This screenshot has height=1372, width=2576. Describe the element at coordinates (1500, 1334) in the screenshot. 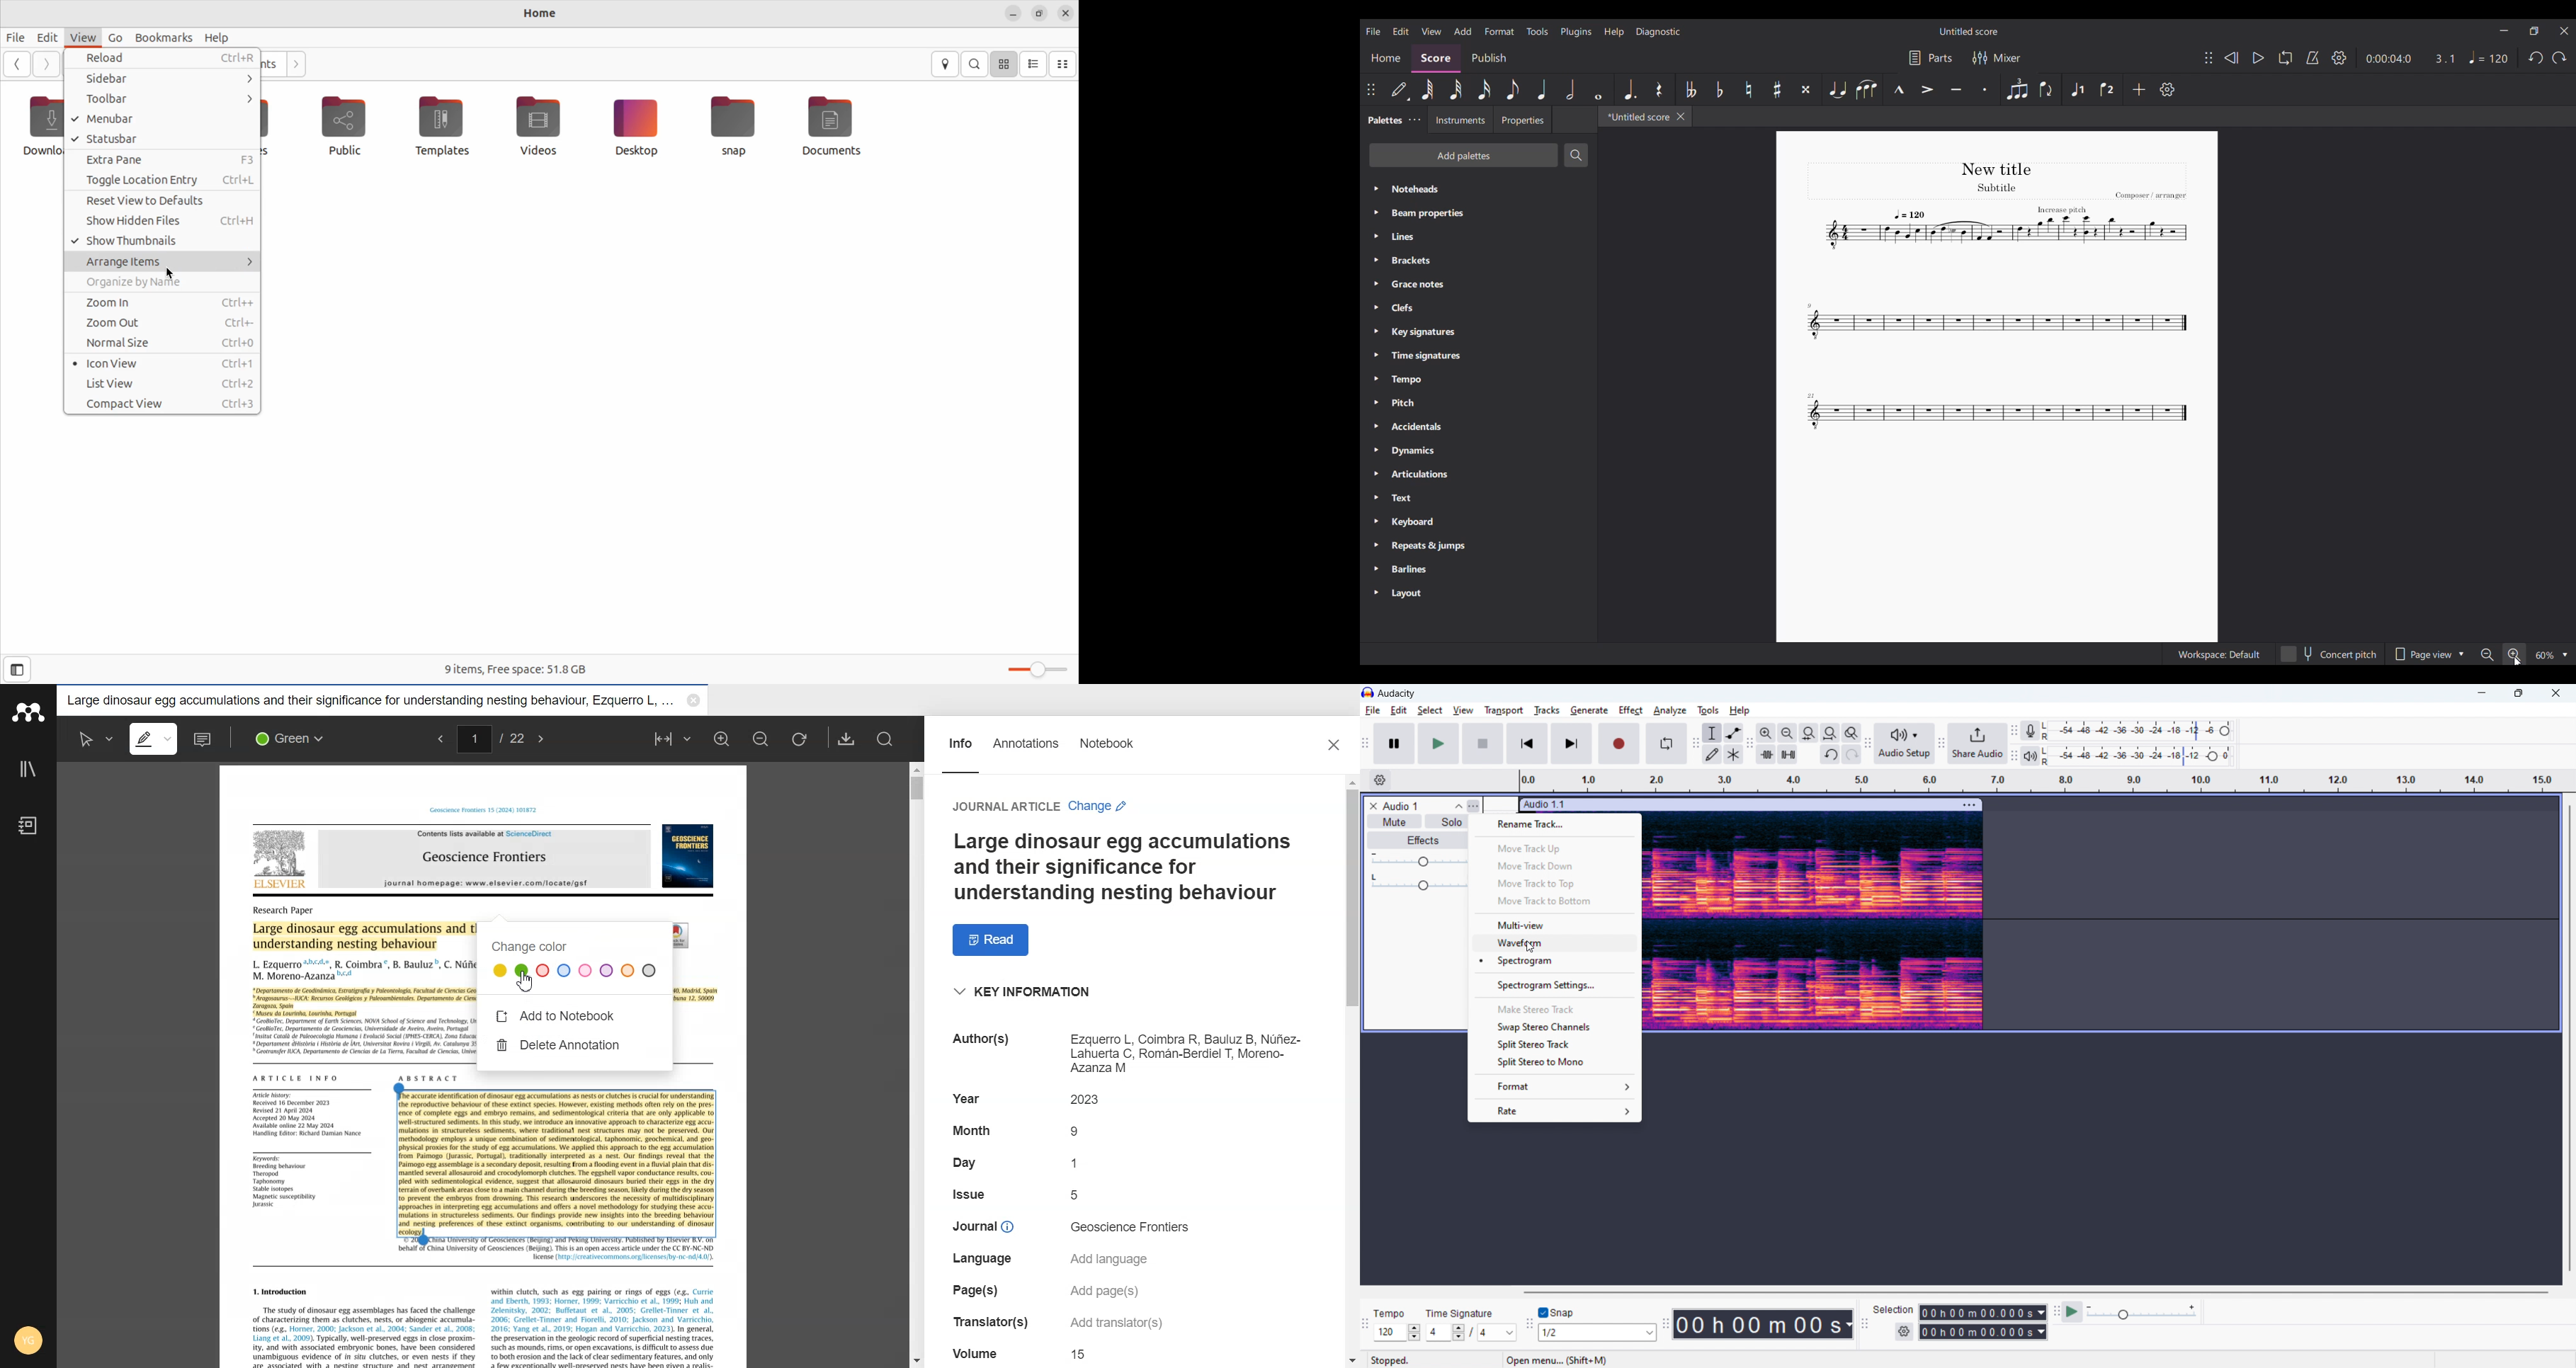

I see `note value in time signature` at that location.